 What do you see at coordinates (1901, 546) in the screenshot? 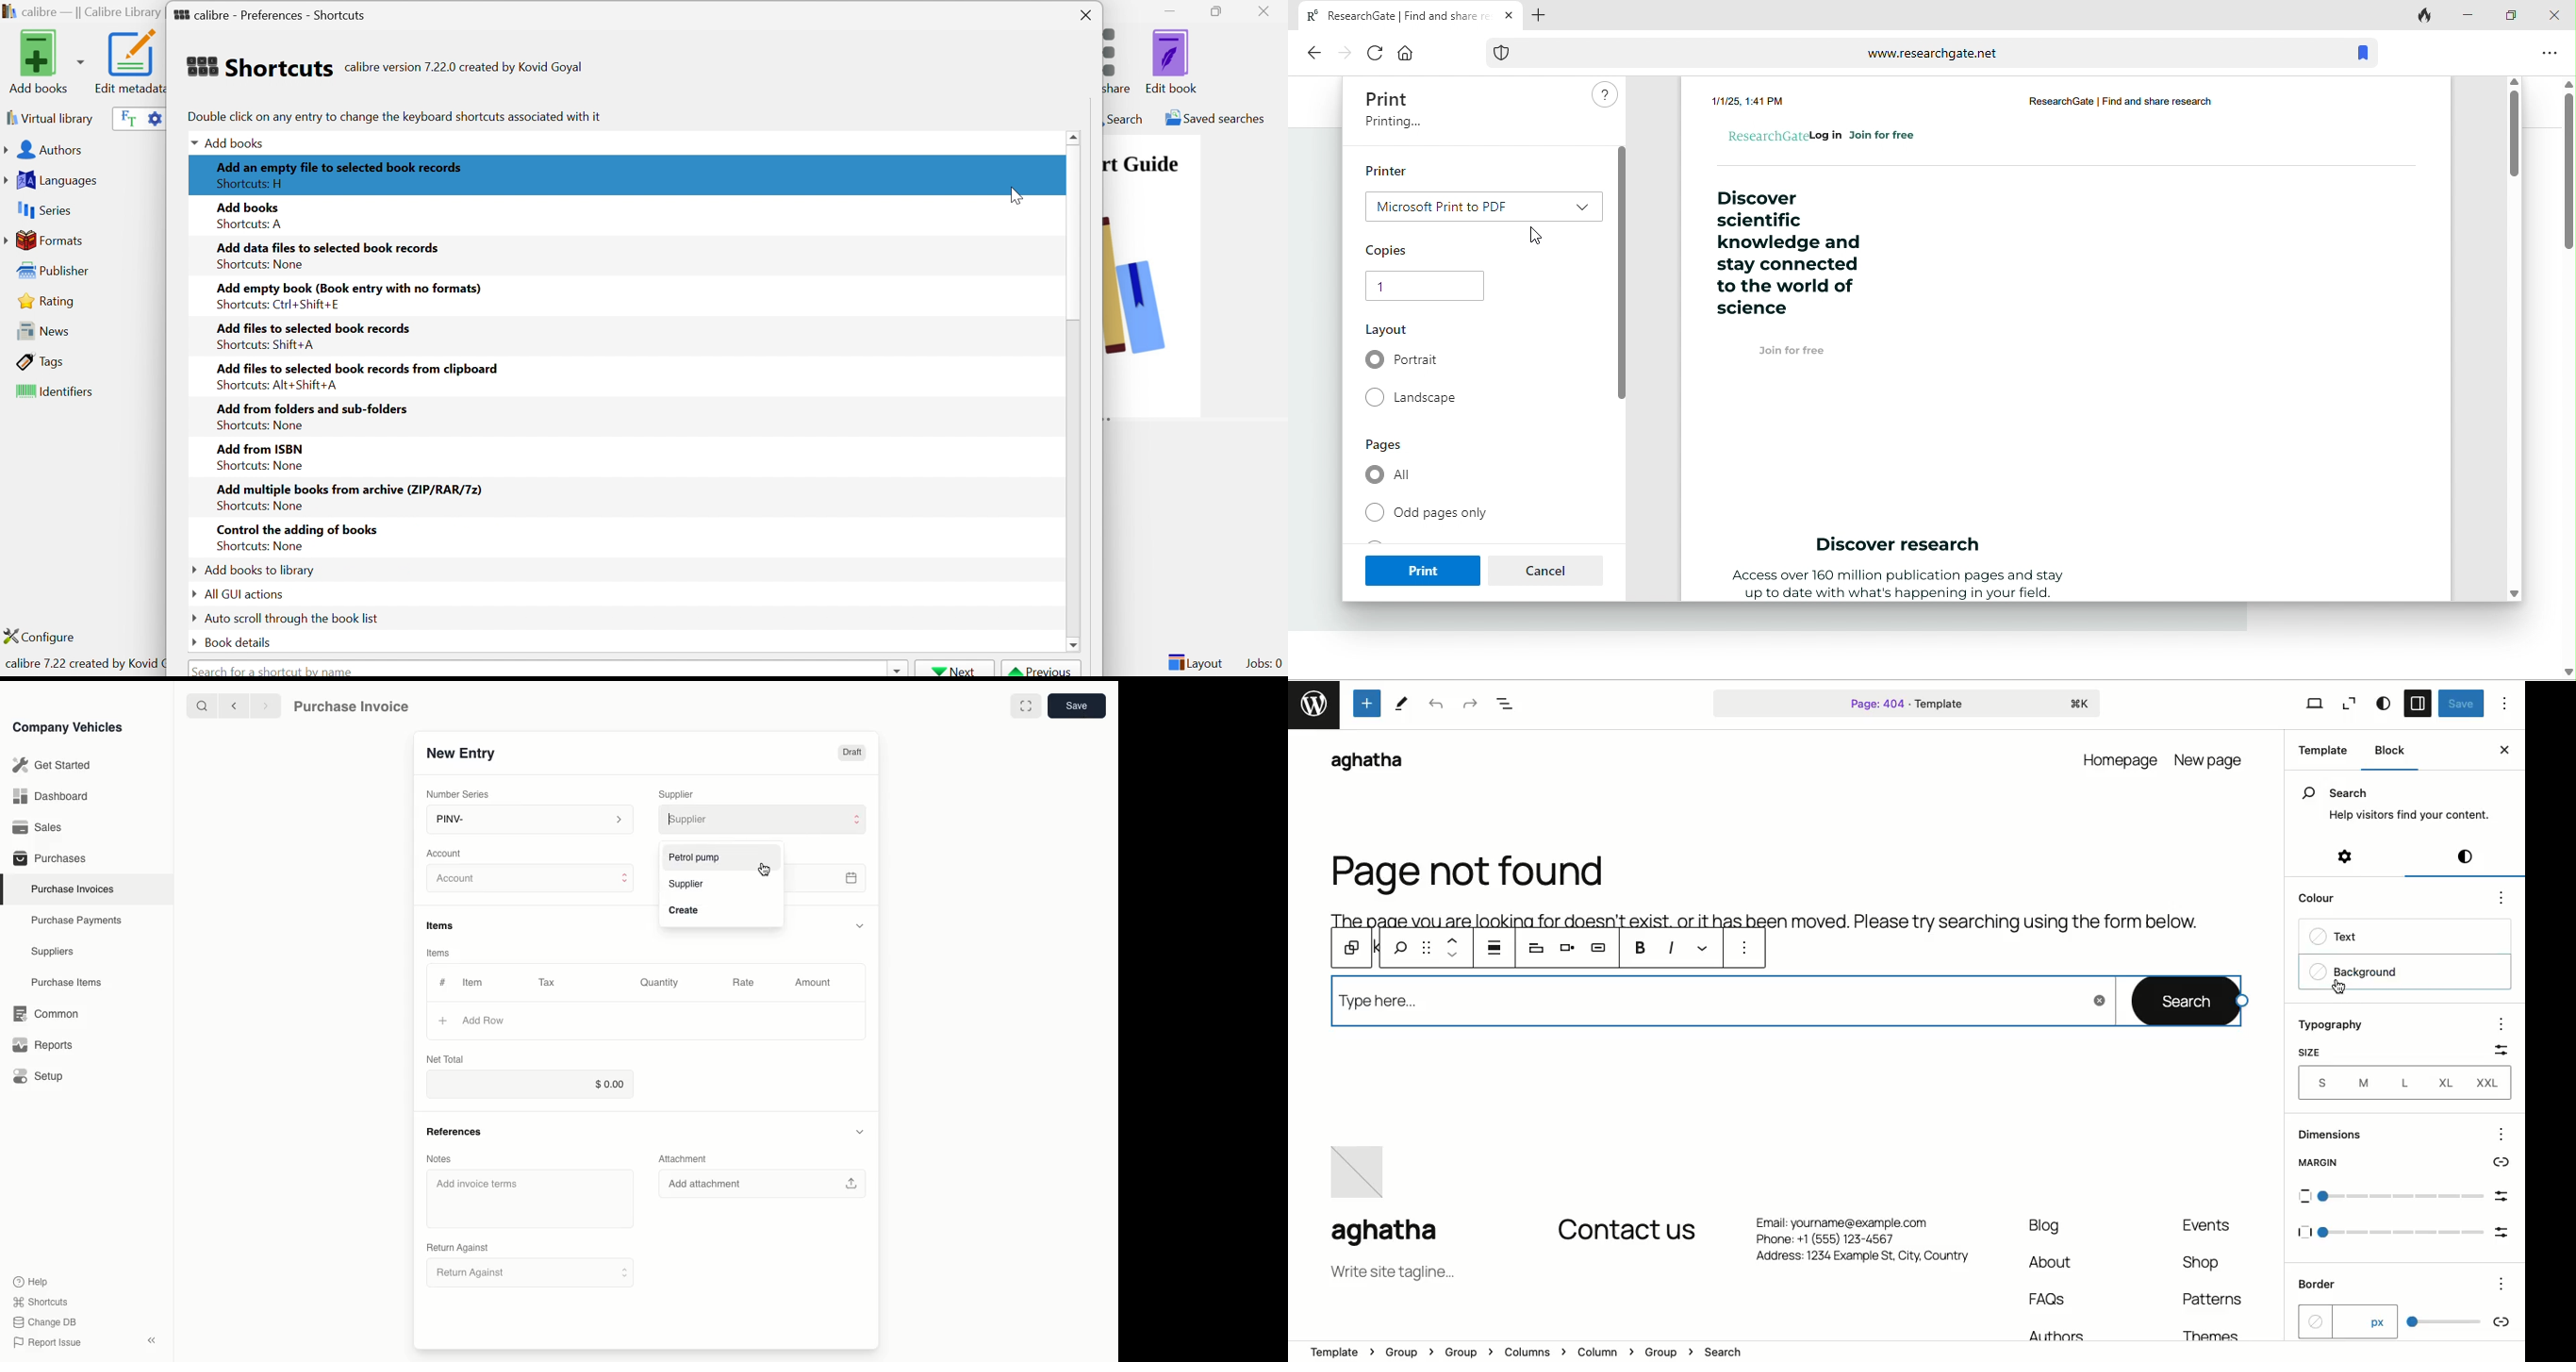
I see `discover research` at bounding box center [1901, 546].